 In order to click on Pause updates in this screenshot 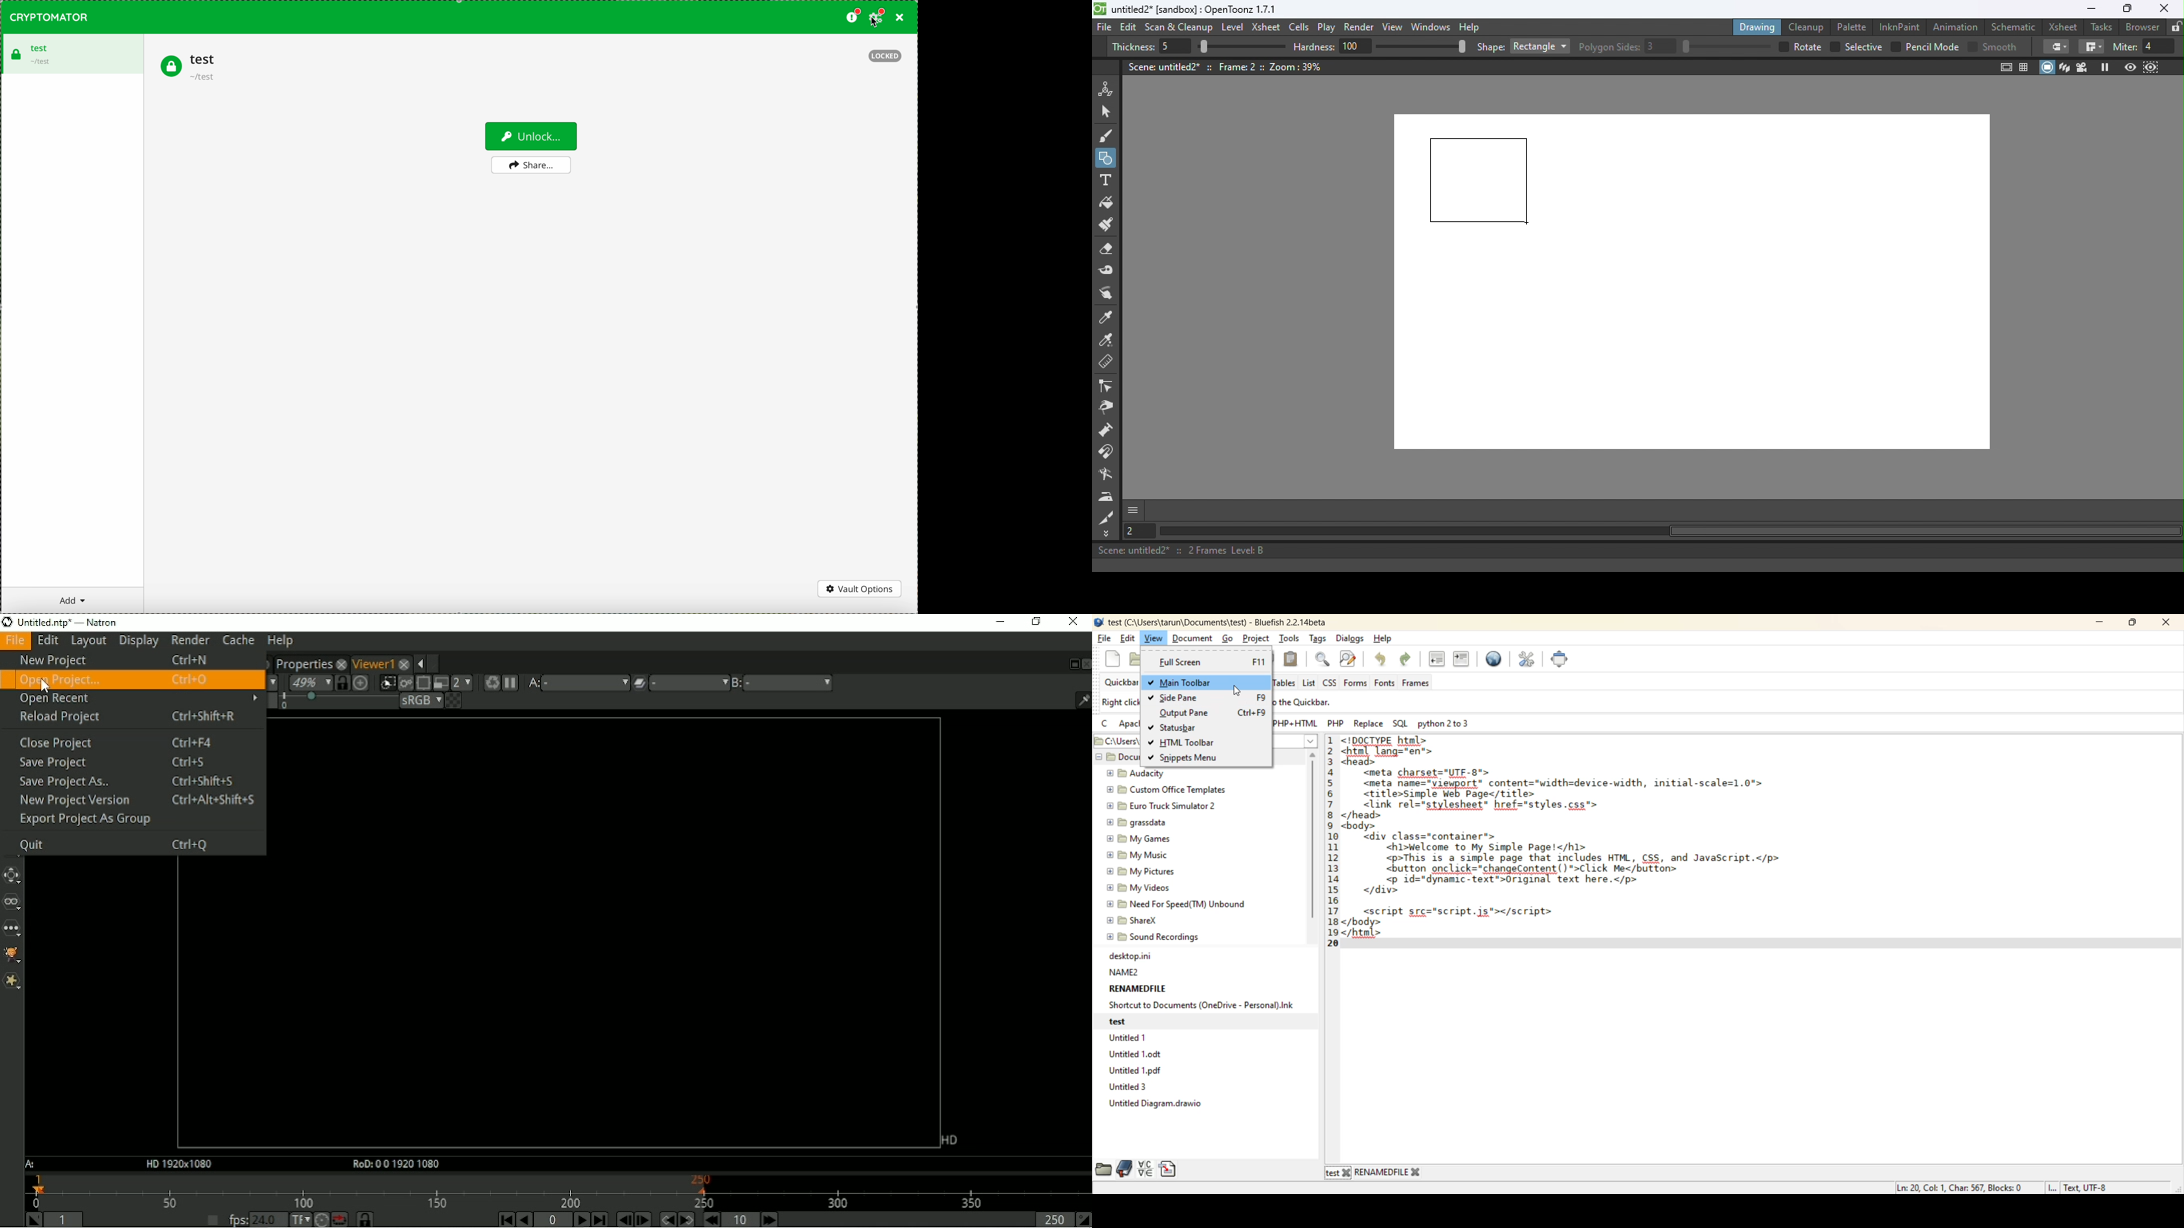, I will do `click(510, 683)`.